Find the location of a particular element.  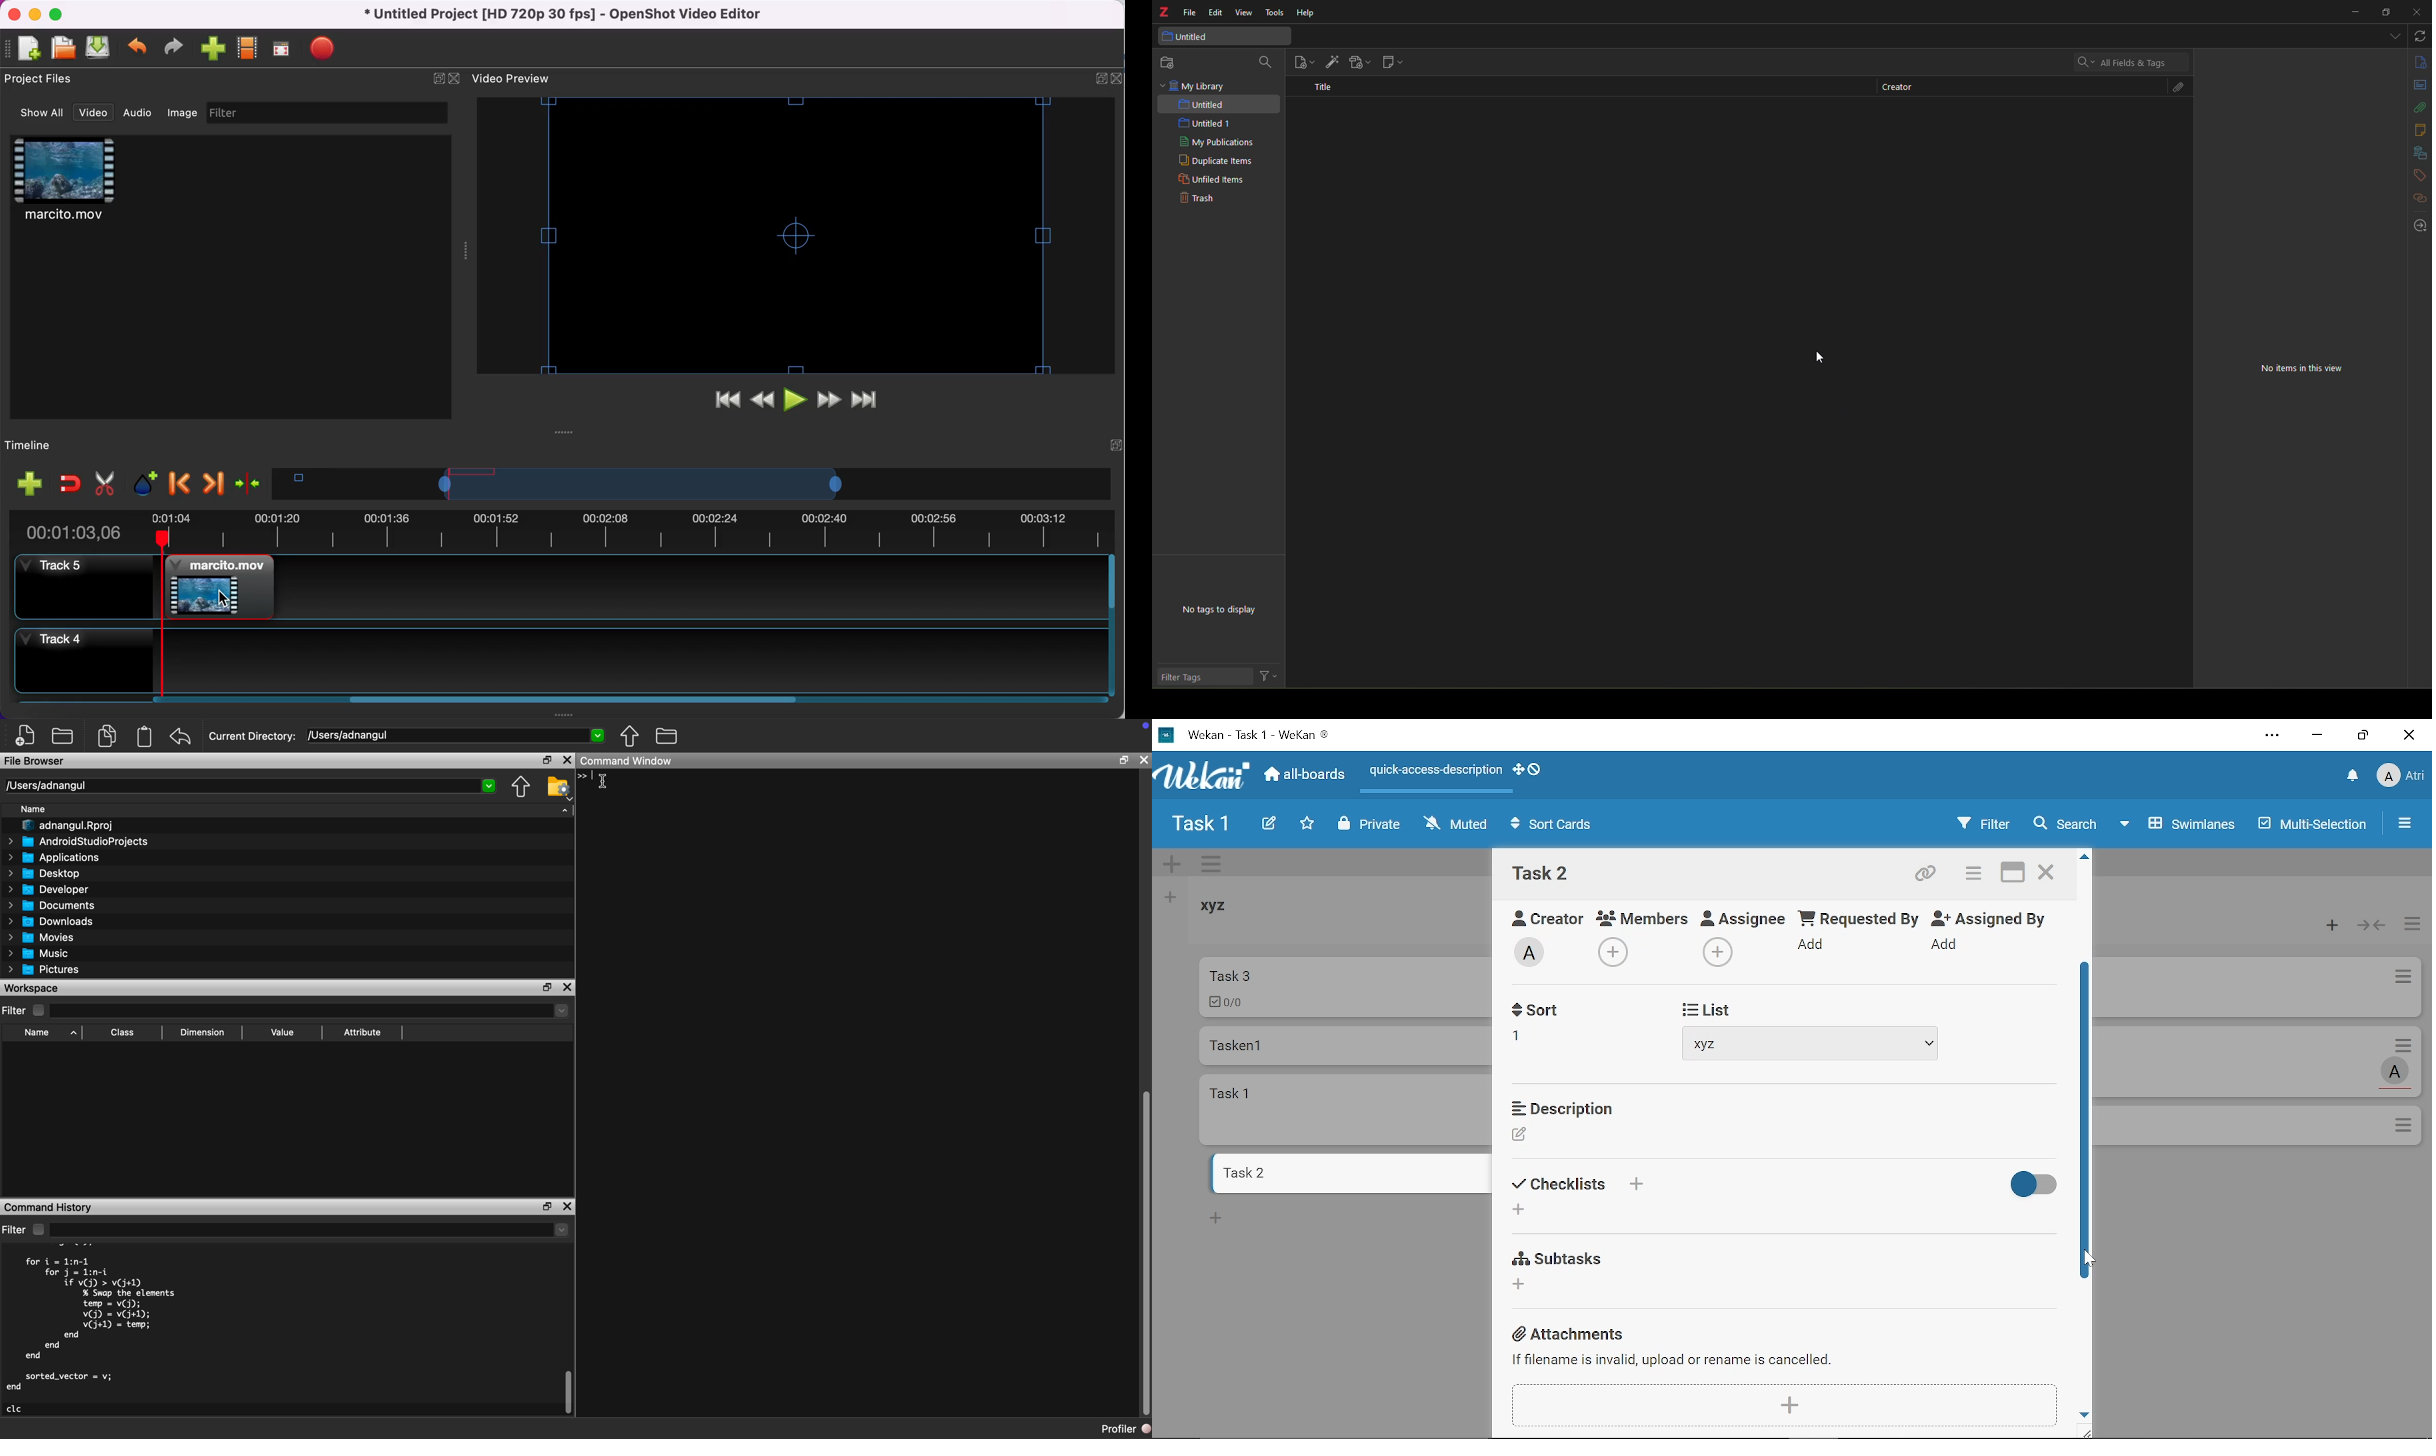

z is located at coordinates (1164, 14).